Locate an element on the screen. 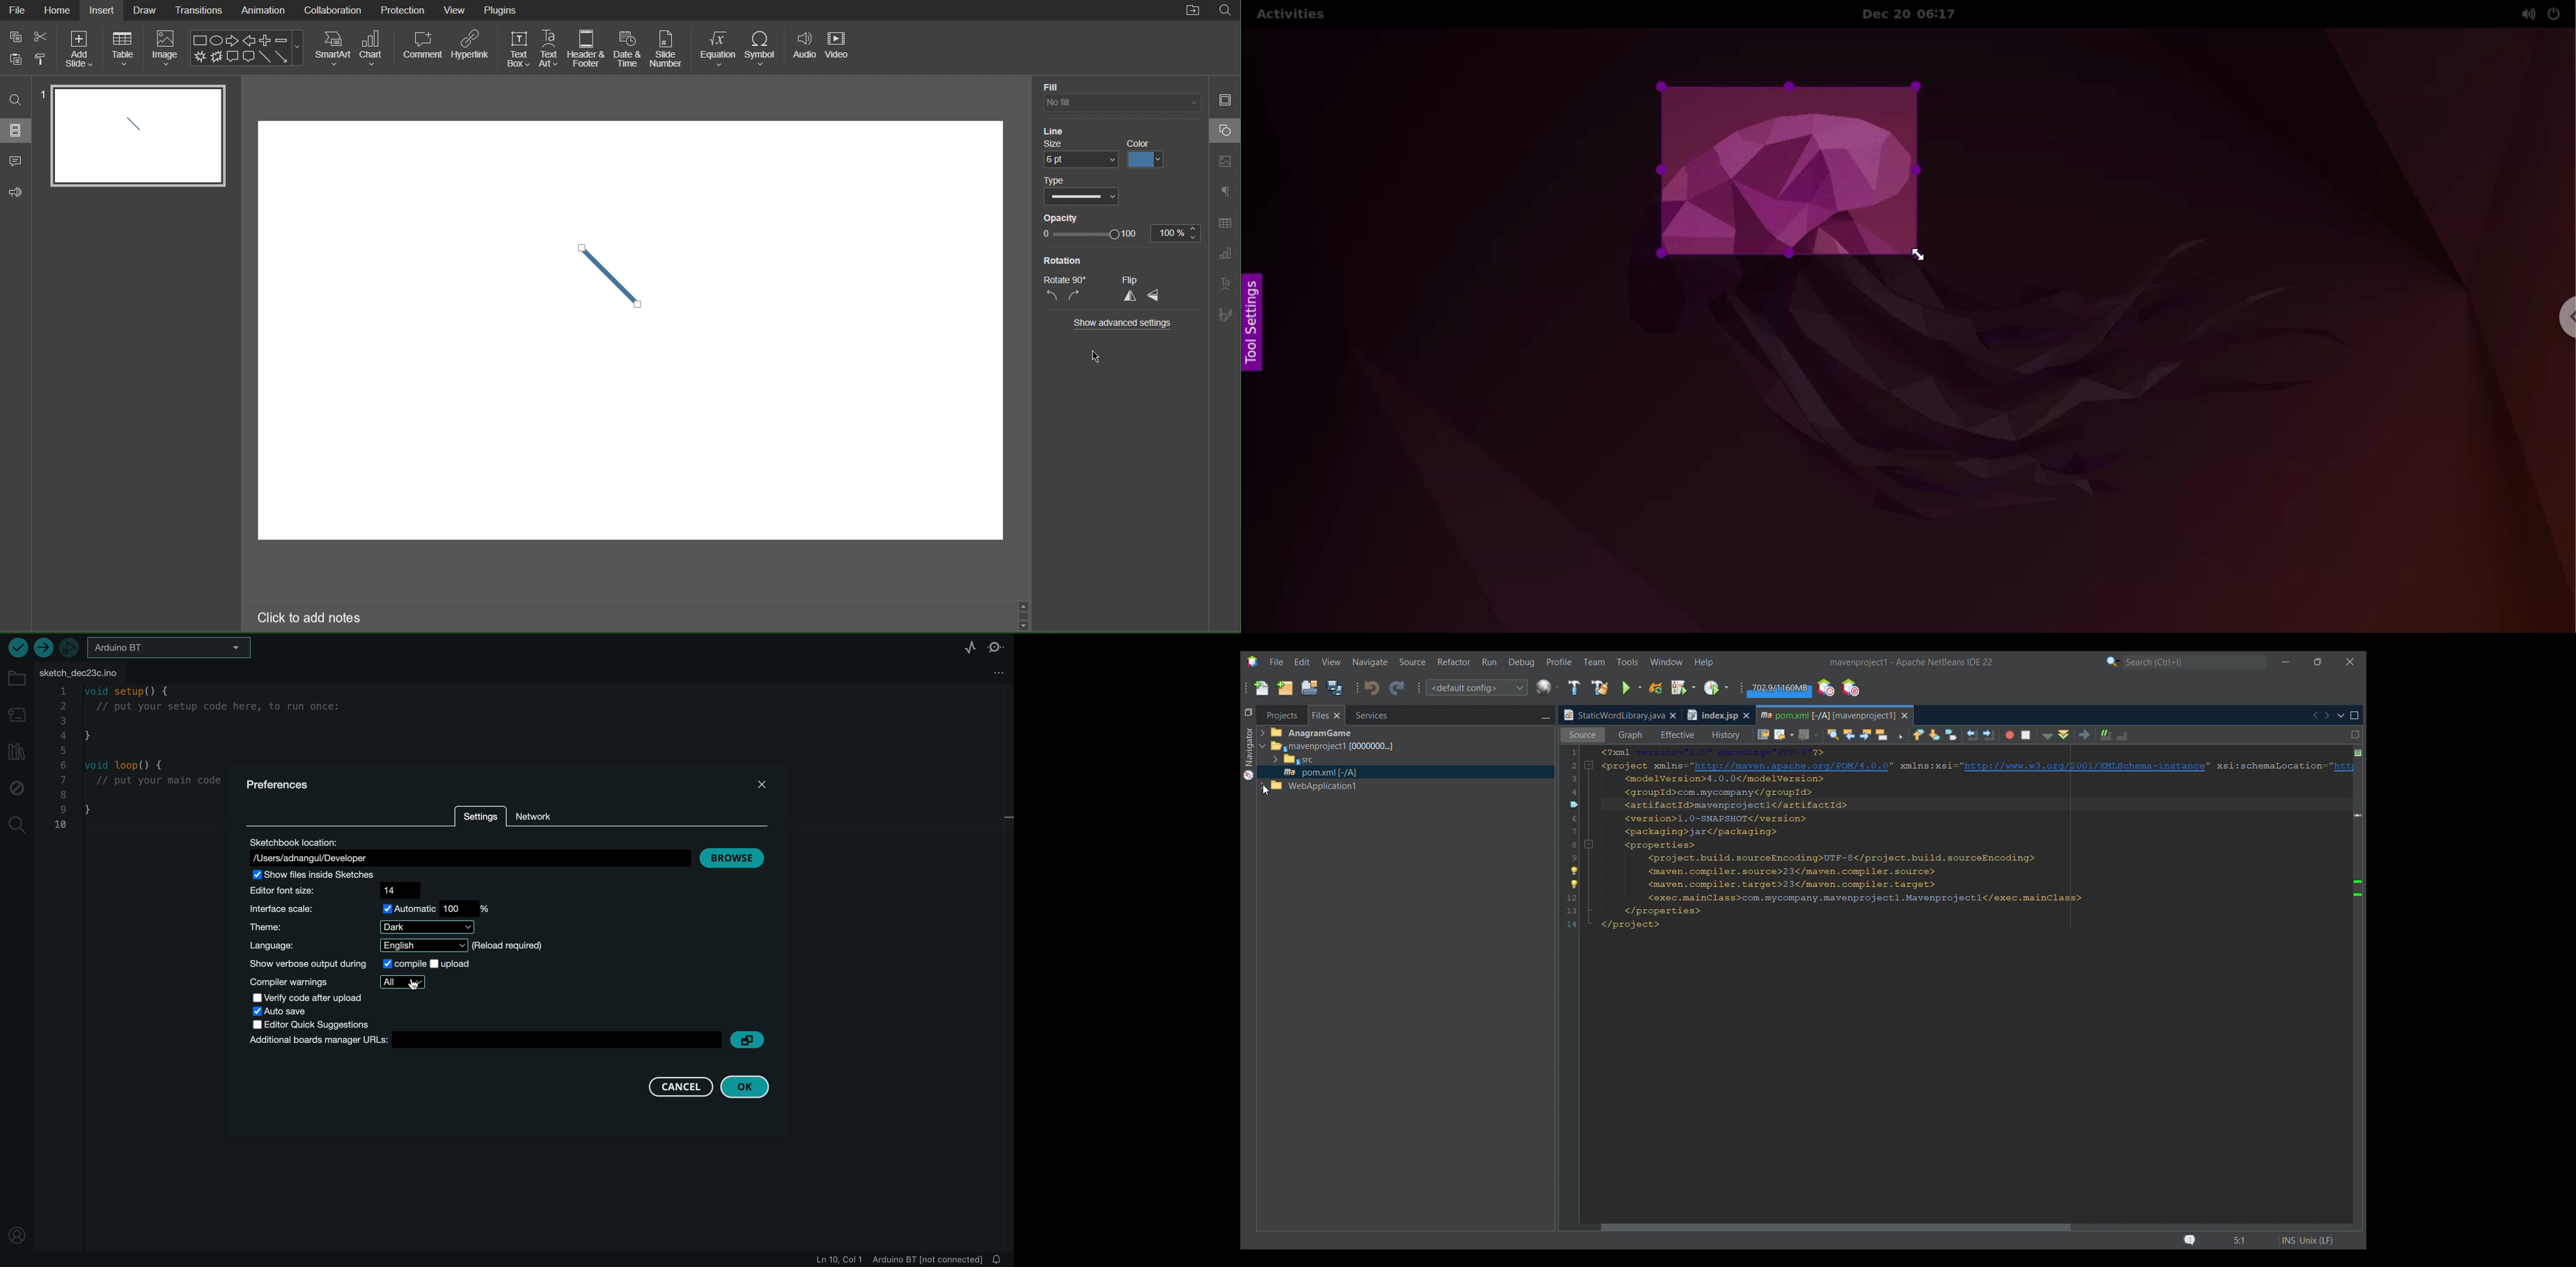 The image size is (2576, 1288). Header & Footer is located at coordinates (588, 49).